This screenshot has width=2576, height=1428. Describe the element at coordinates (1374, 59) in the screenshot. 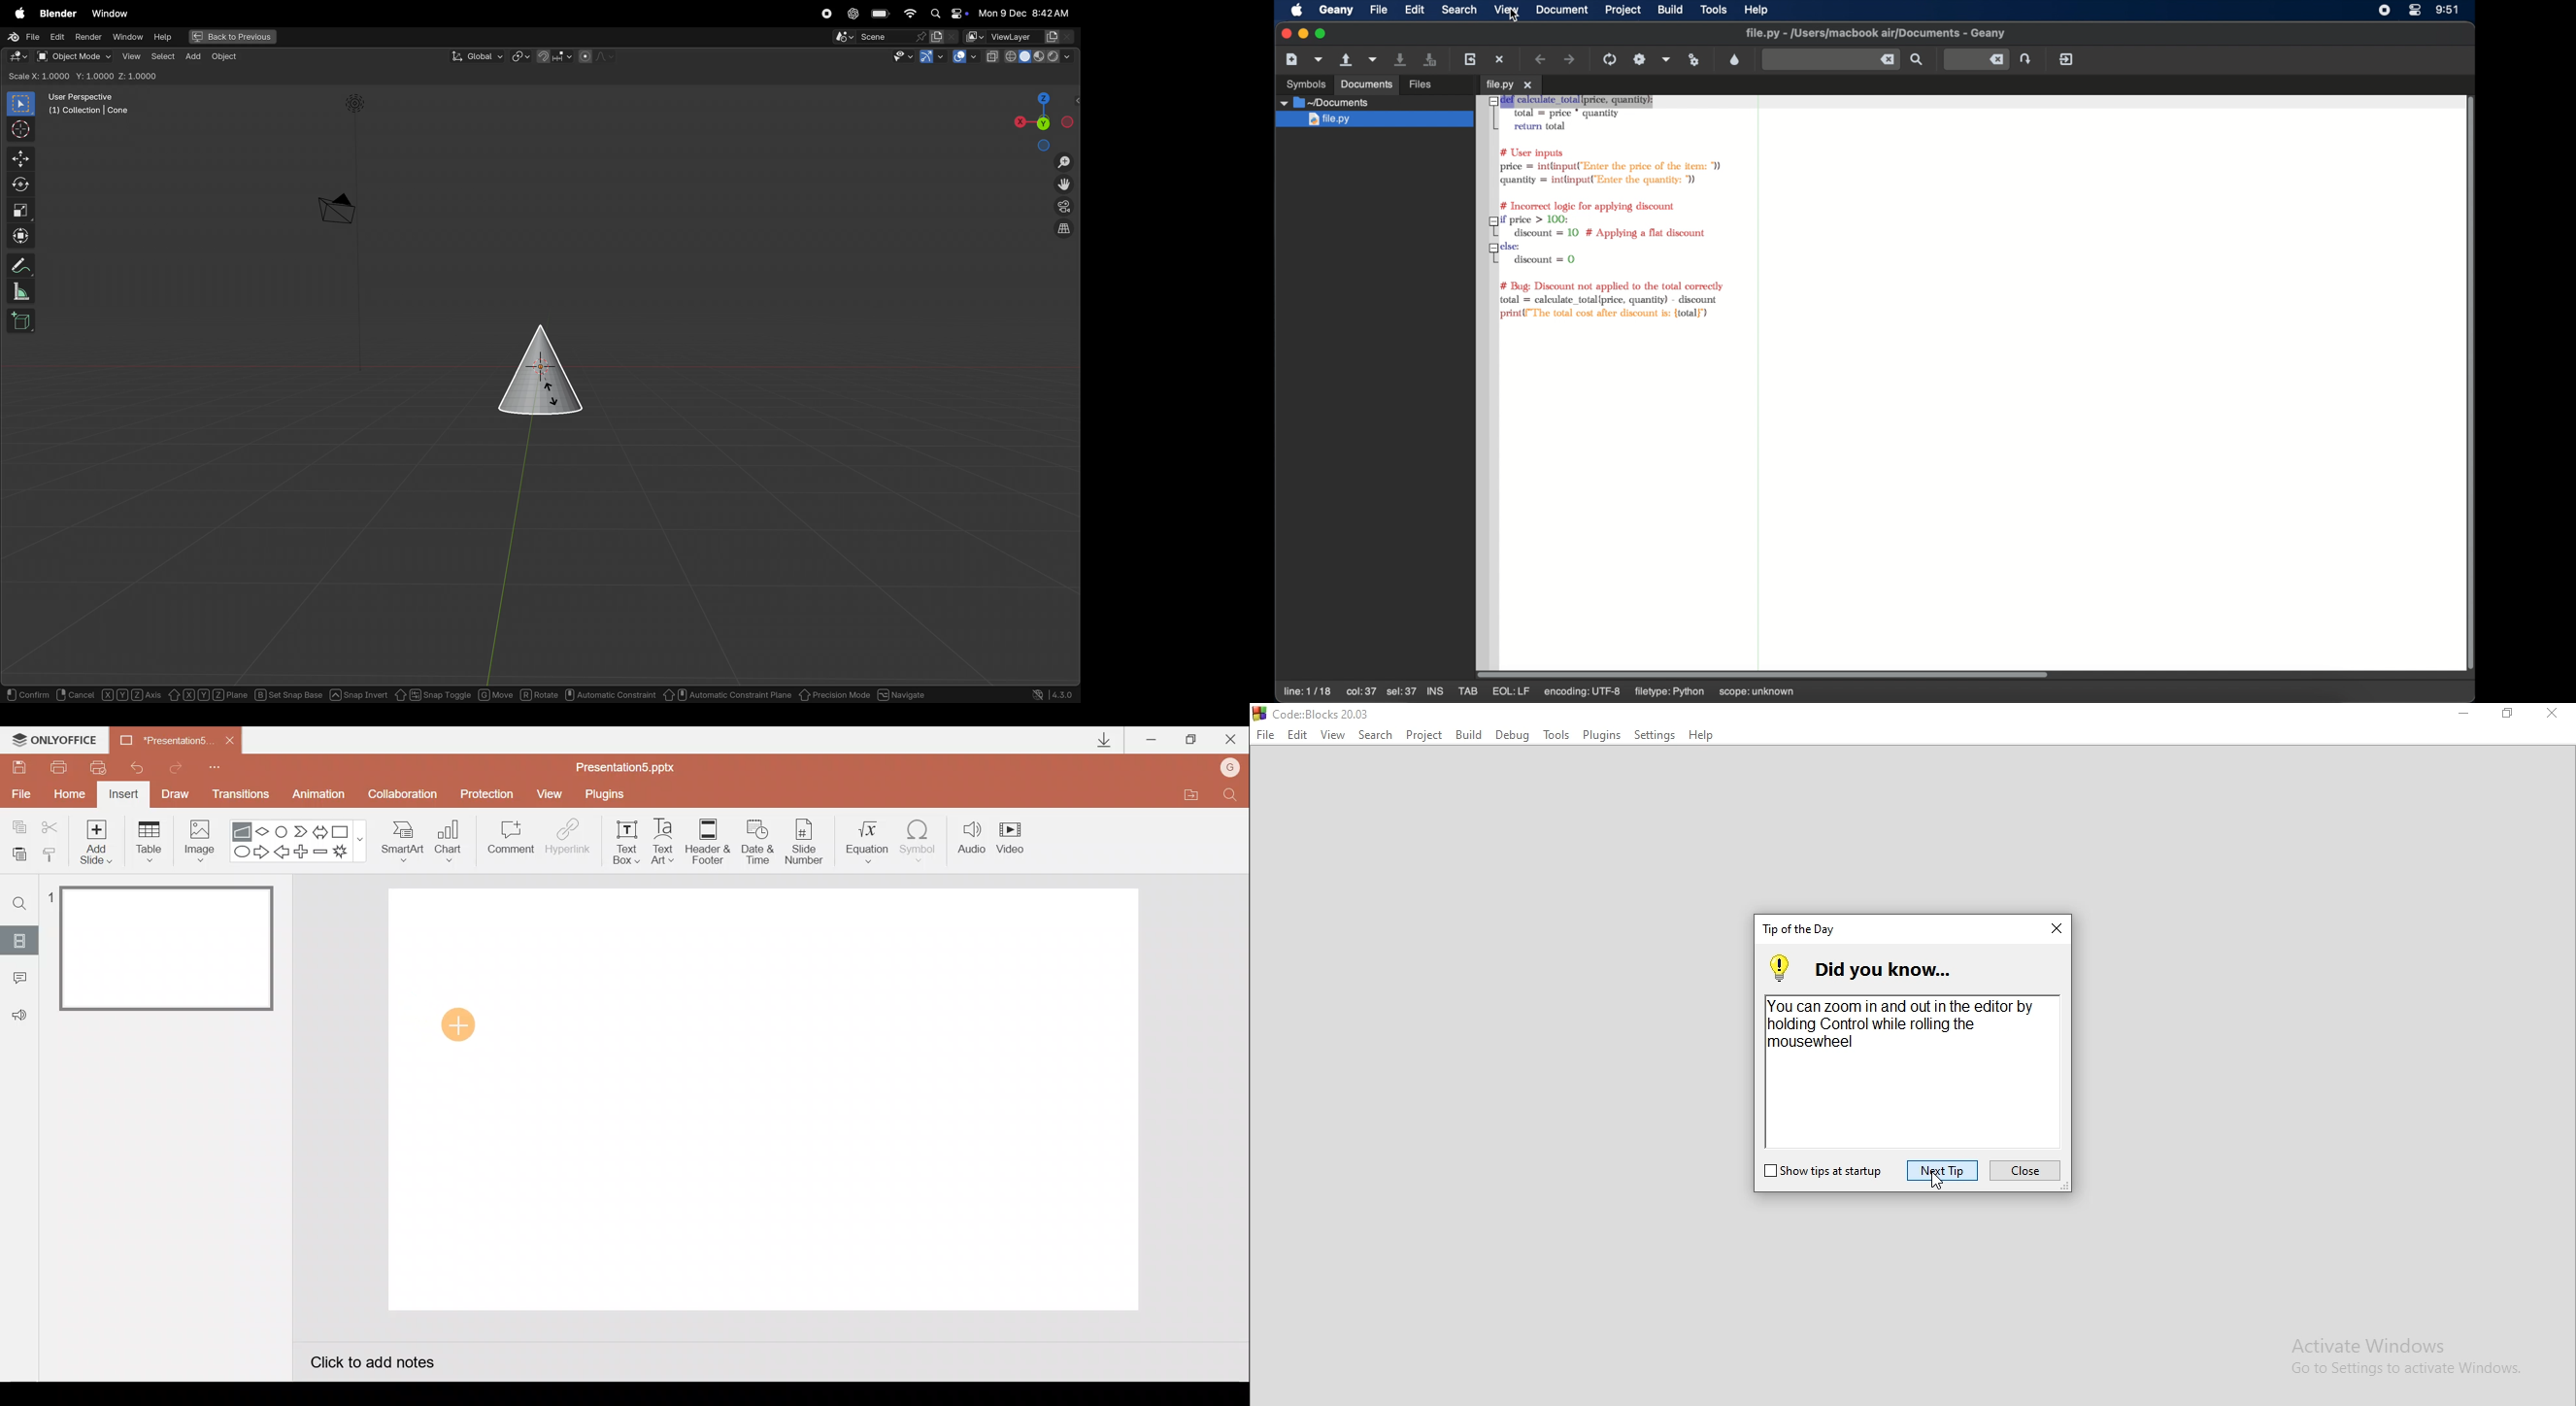

I see `open a recent file` at that location.